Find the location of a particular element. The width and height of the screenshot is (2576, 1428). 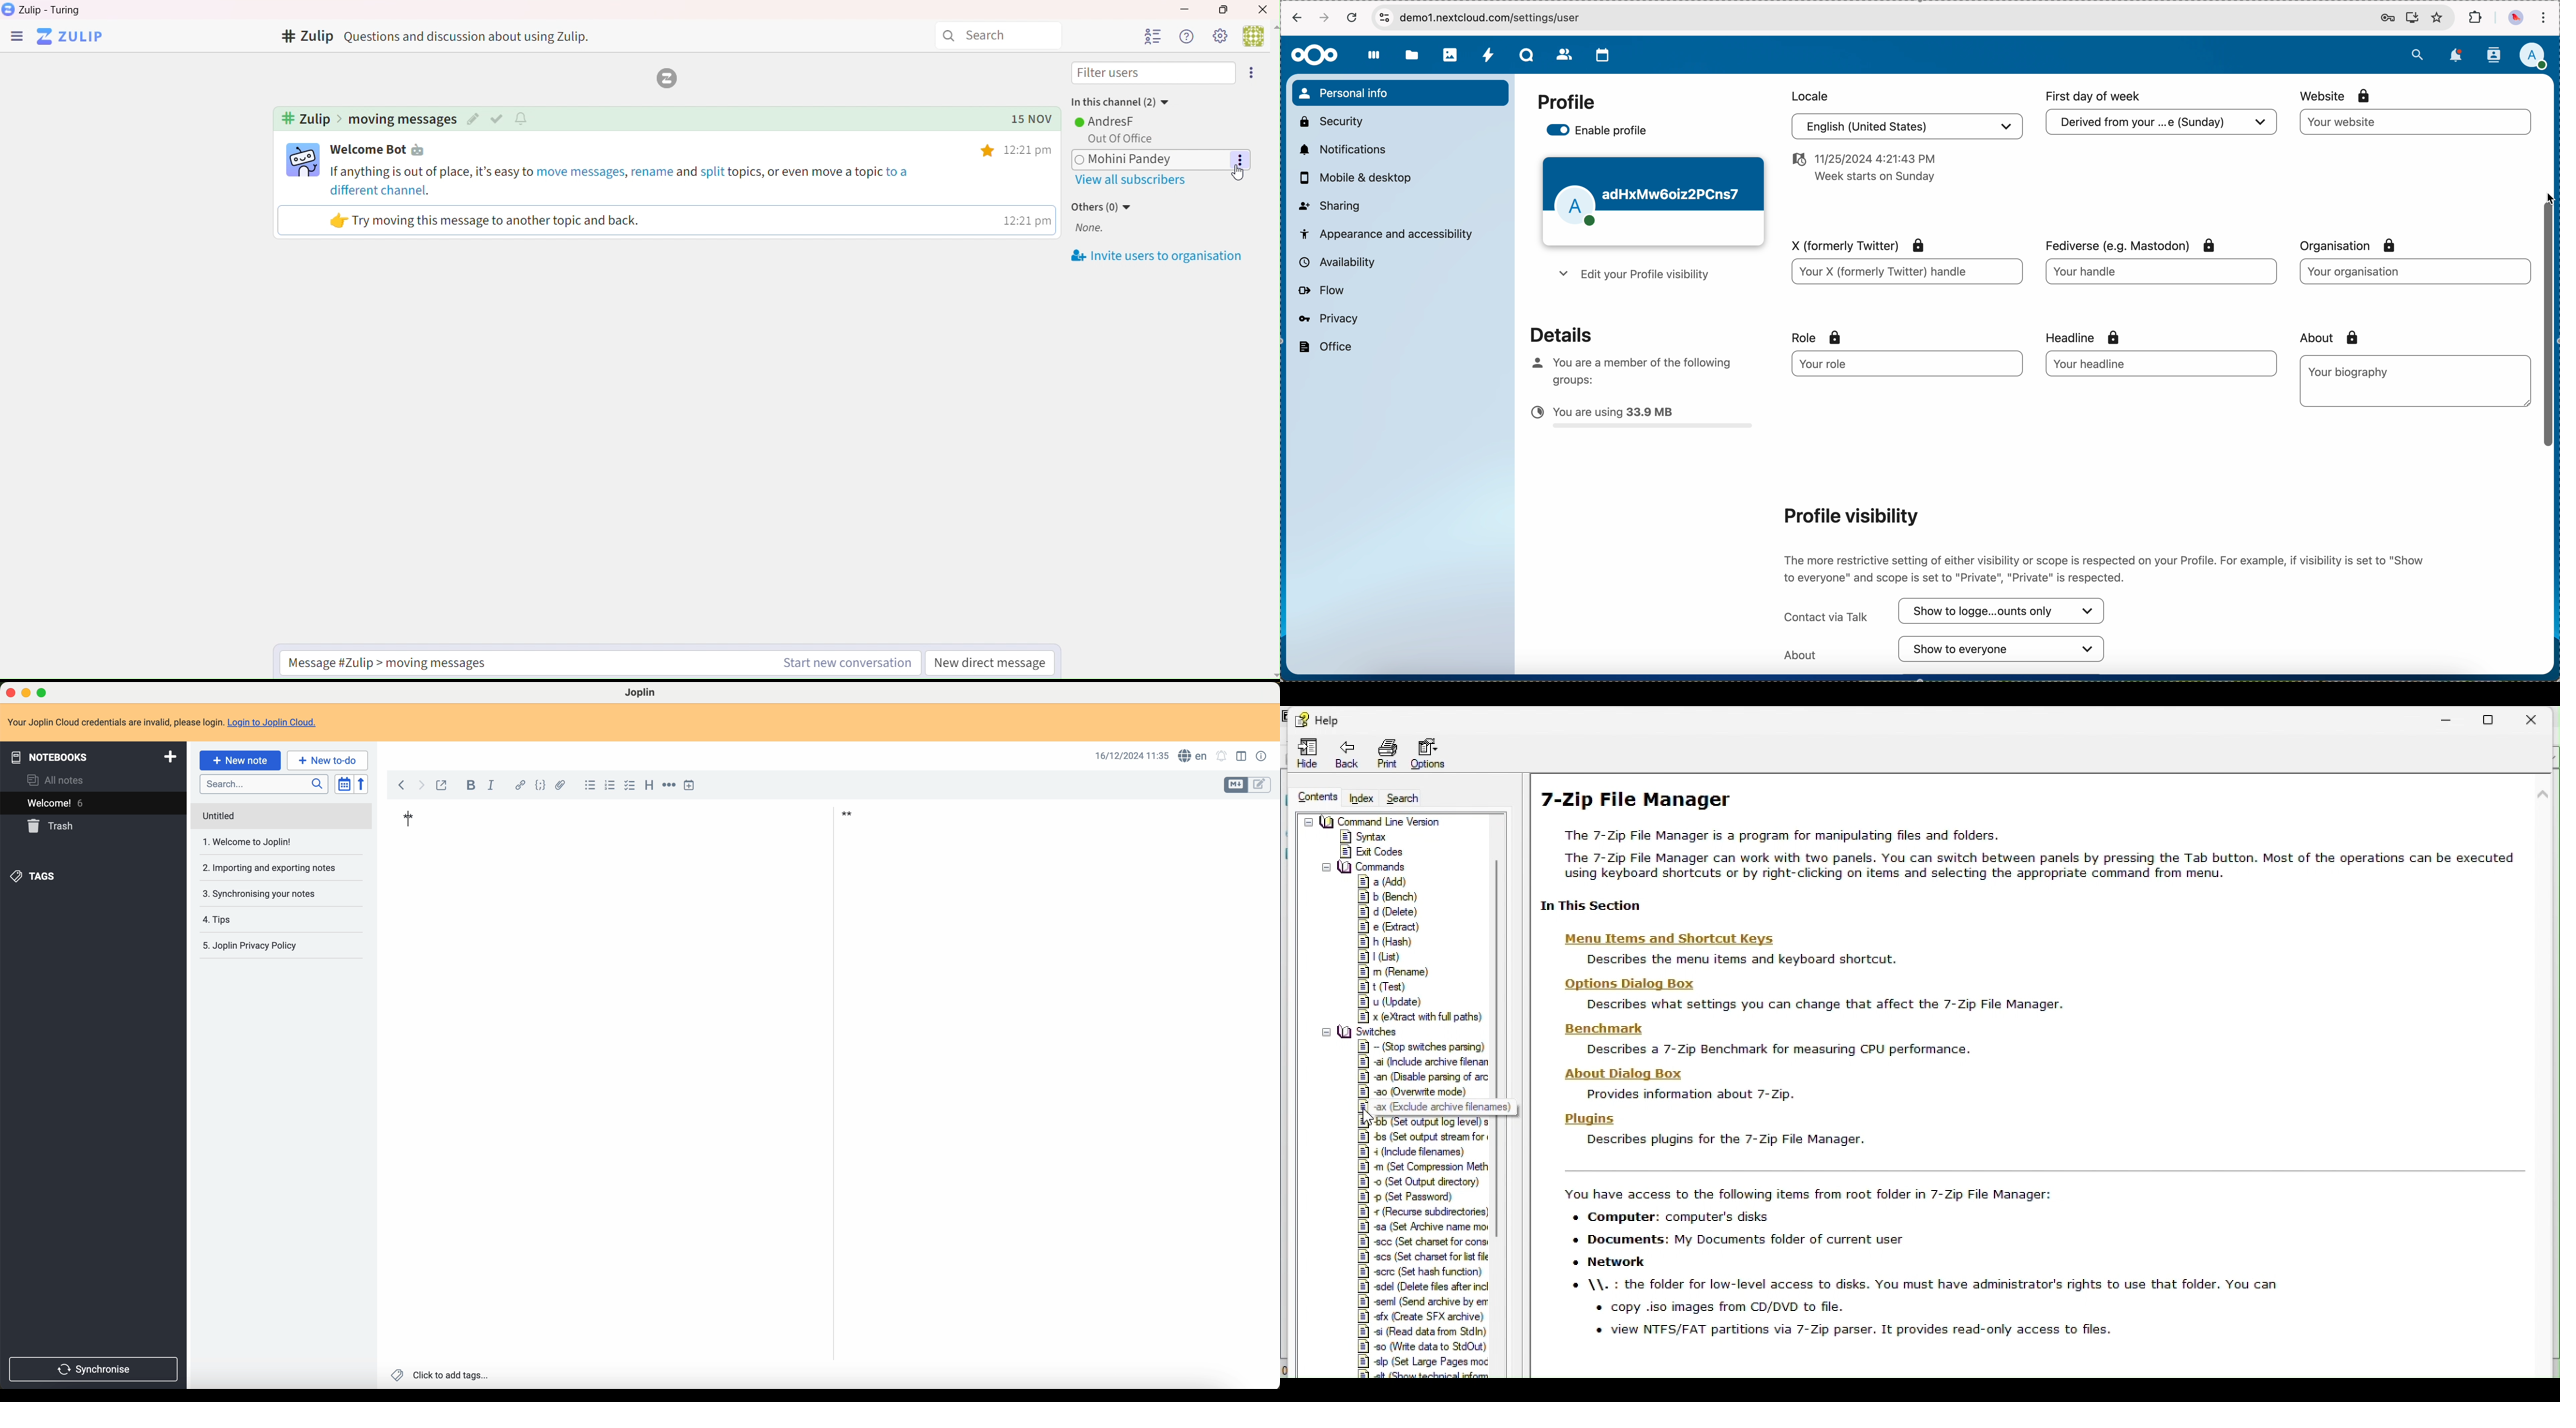

reverse sort order is located at coordinates (362, 784).